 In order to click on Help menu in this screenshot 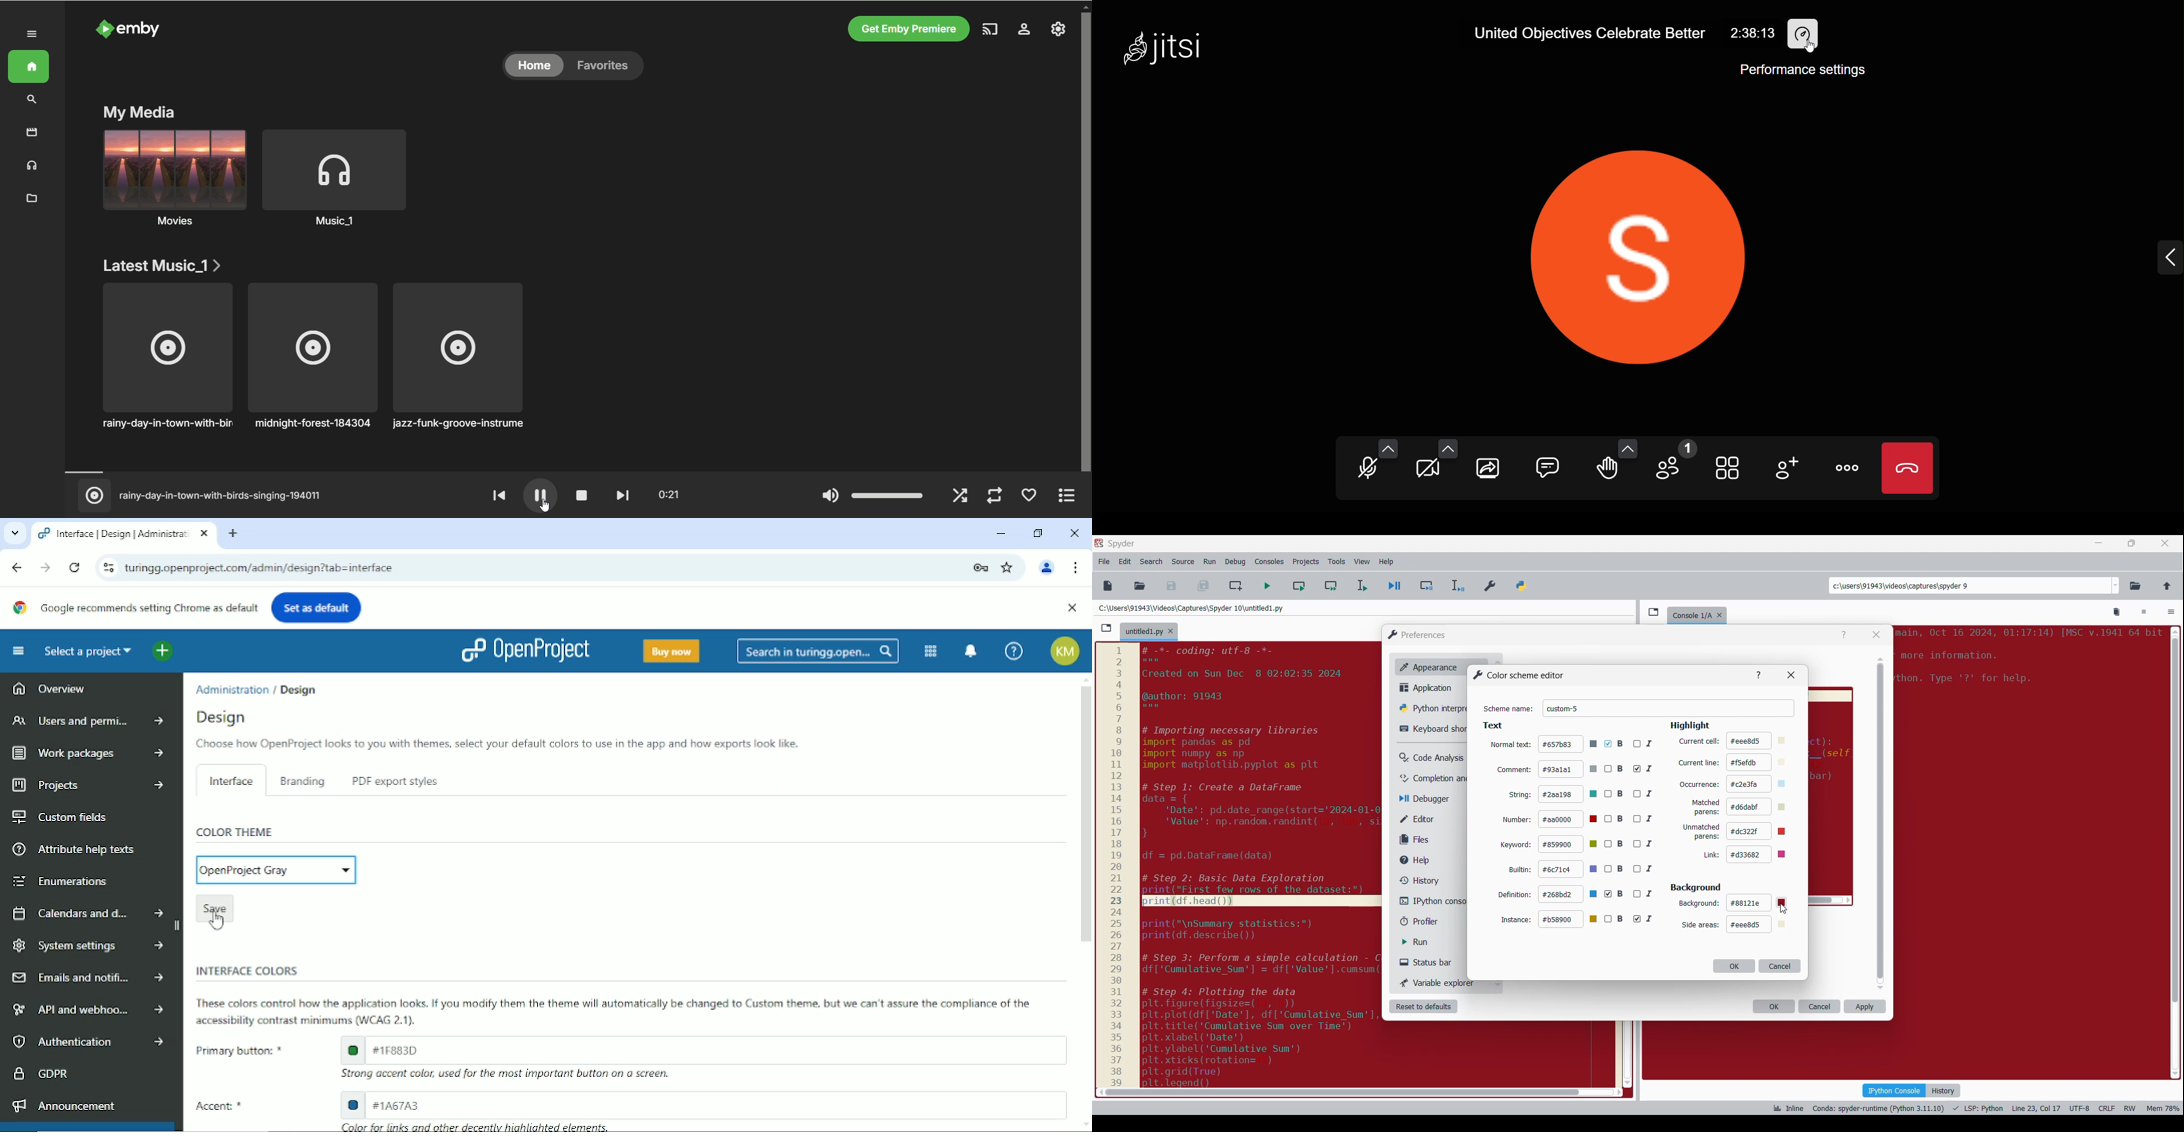, I will do `click(1386, 562)`.